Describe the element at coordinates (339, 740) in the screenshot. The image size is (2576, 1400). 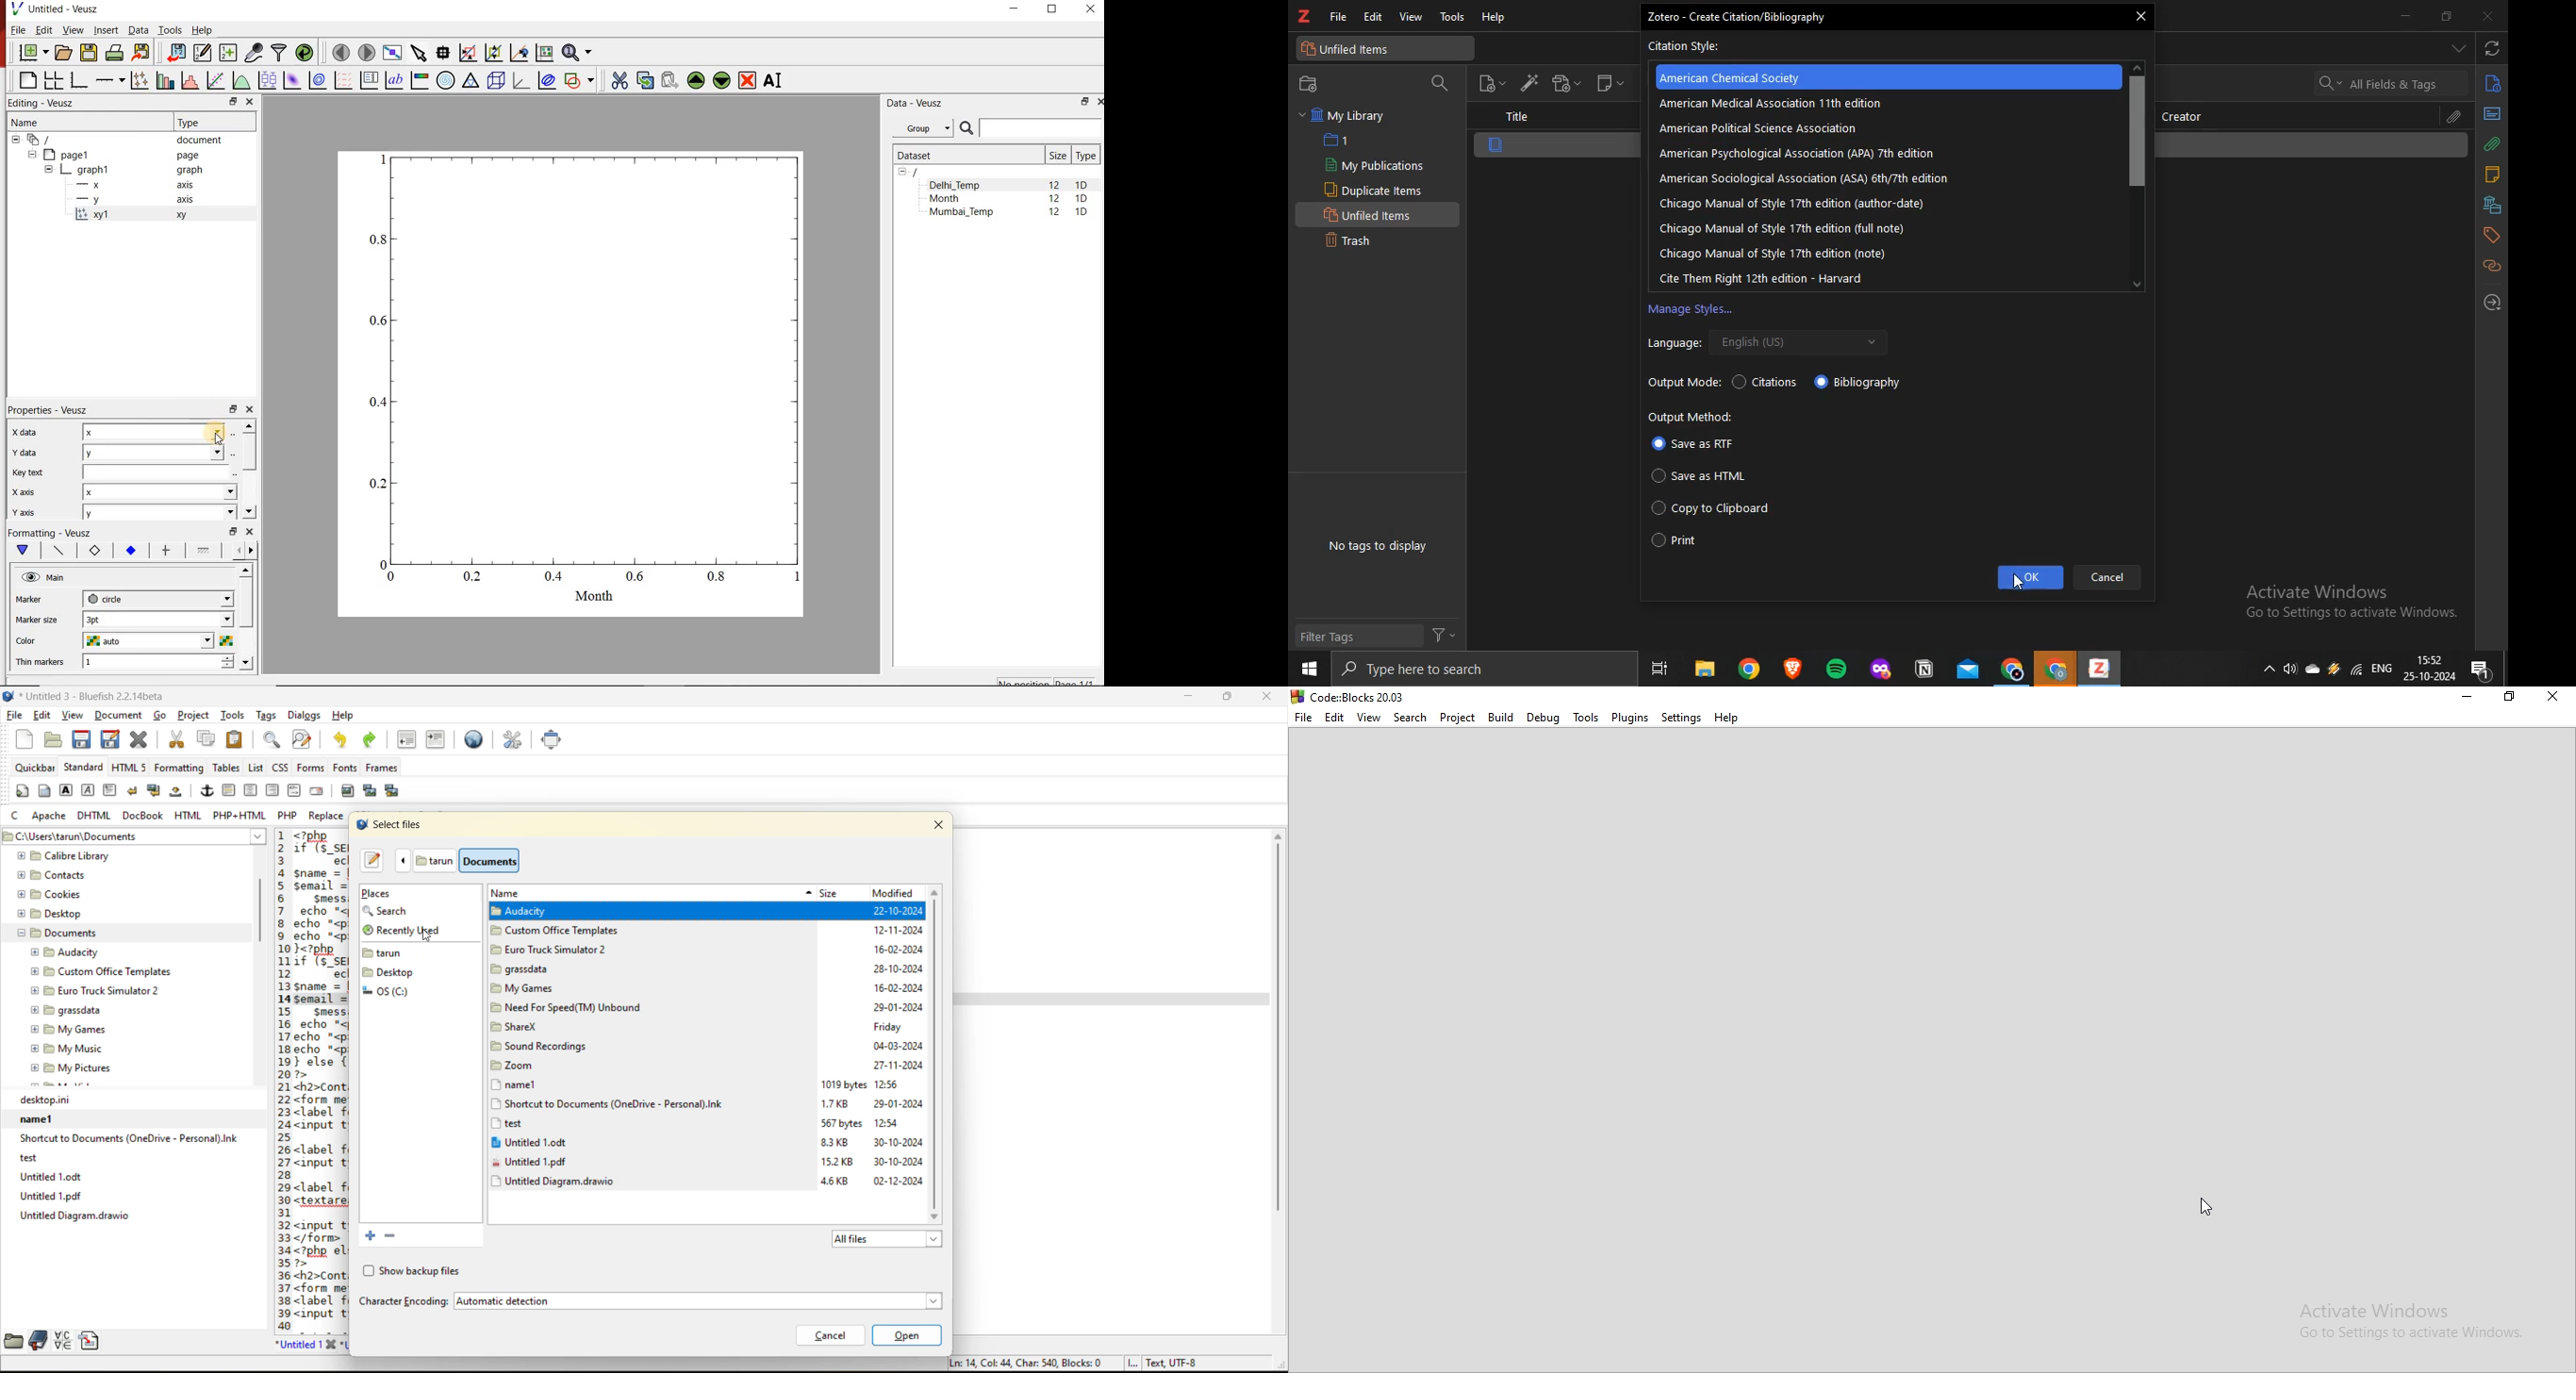
I see `undo` at that location.